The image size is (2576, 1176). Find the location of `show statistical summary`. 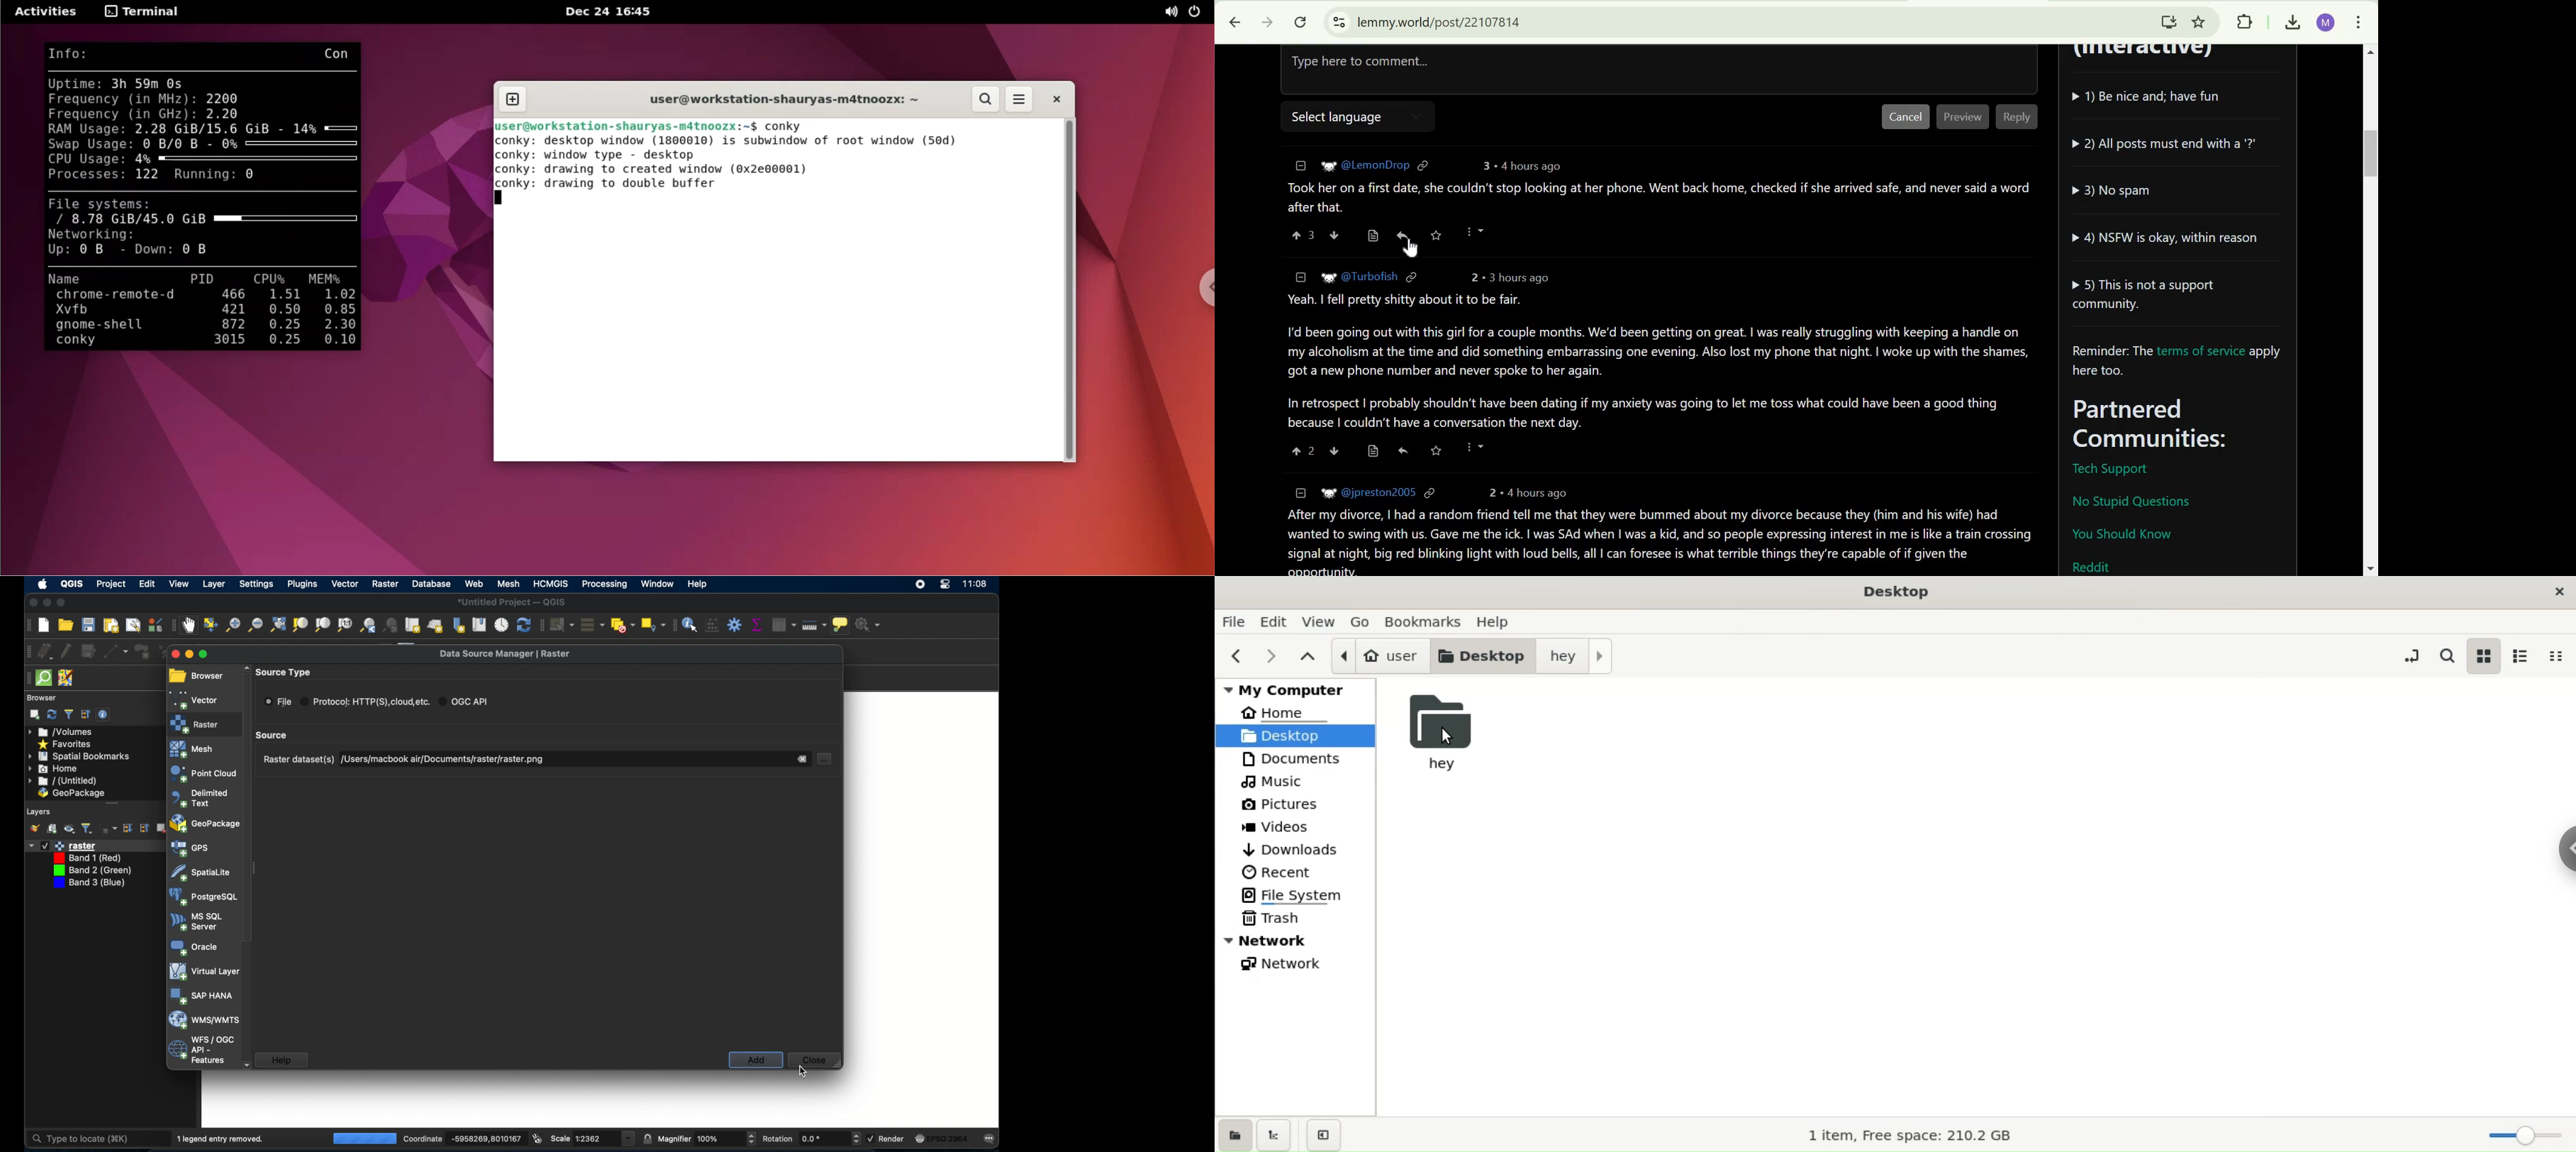

show statistical summary is located at coordinates (756, 625).